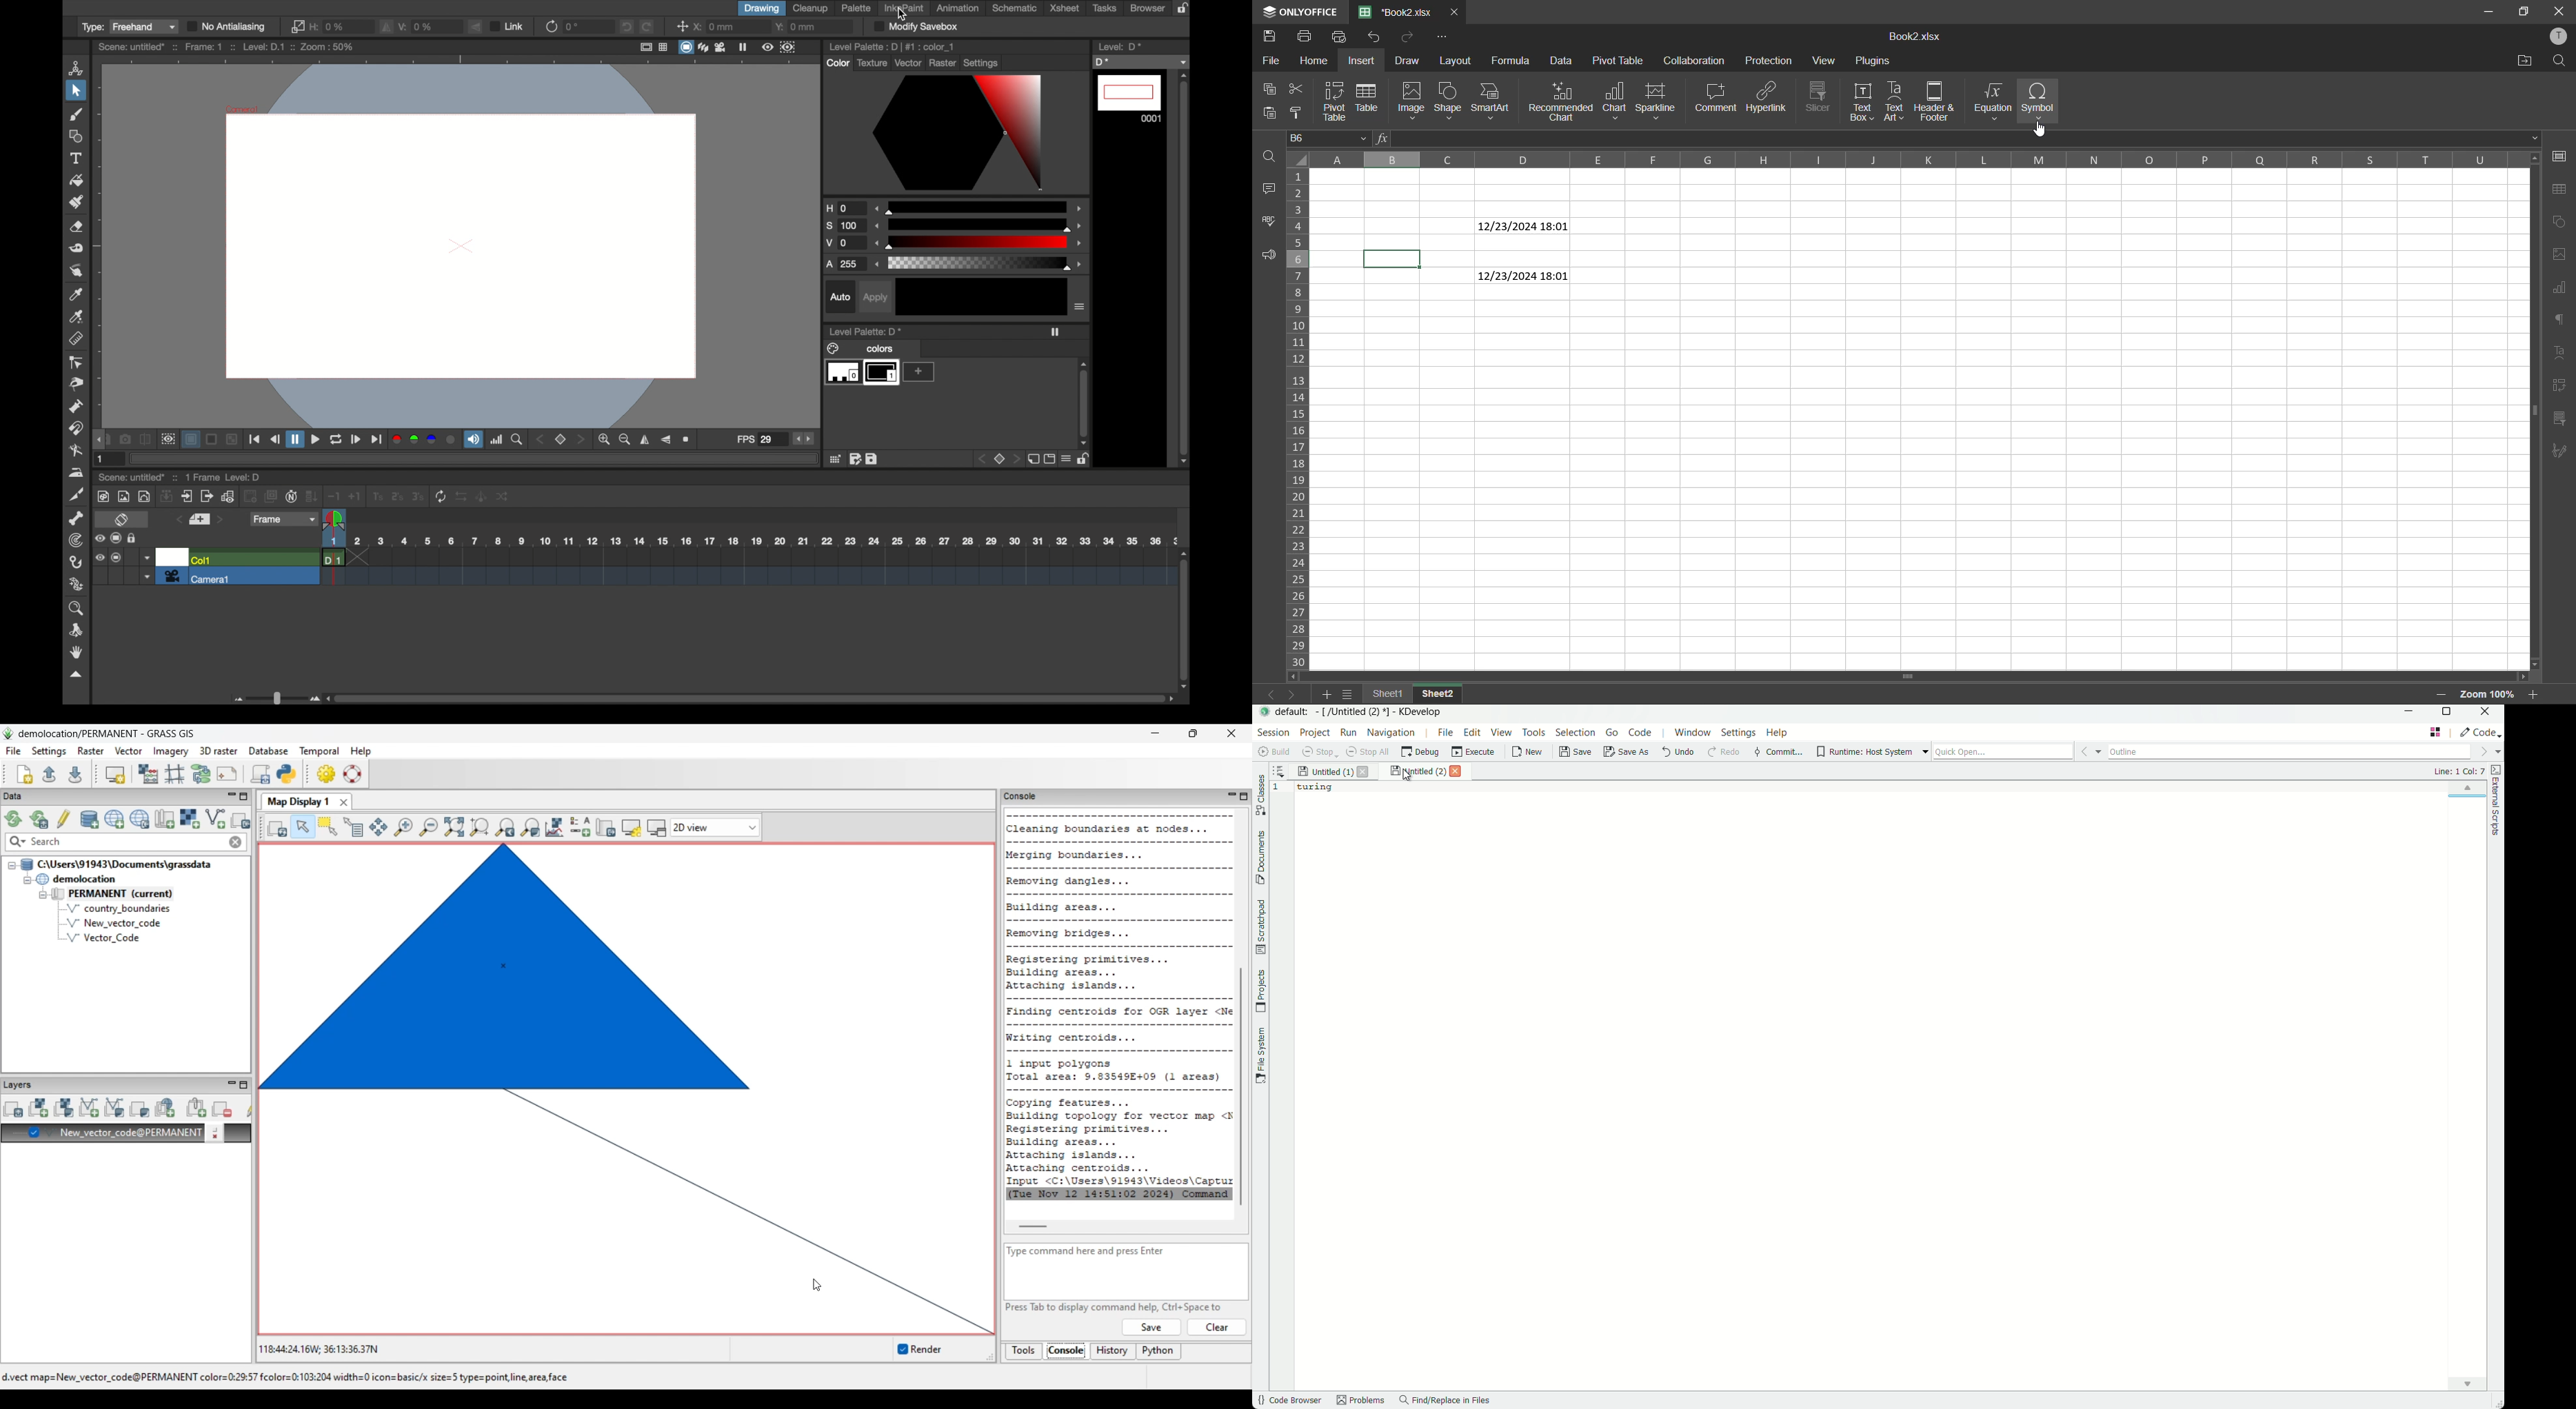  I want to click on zoom in, so click(2439, 692).